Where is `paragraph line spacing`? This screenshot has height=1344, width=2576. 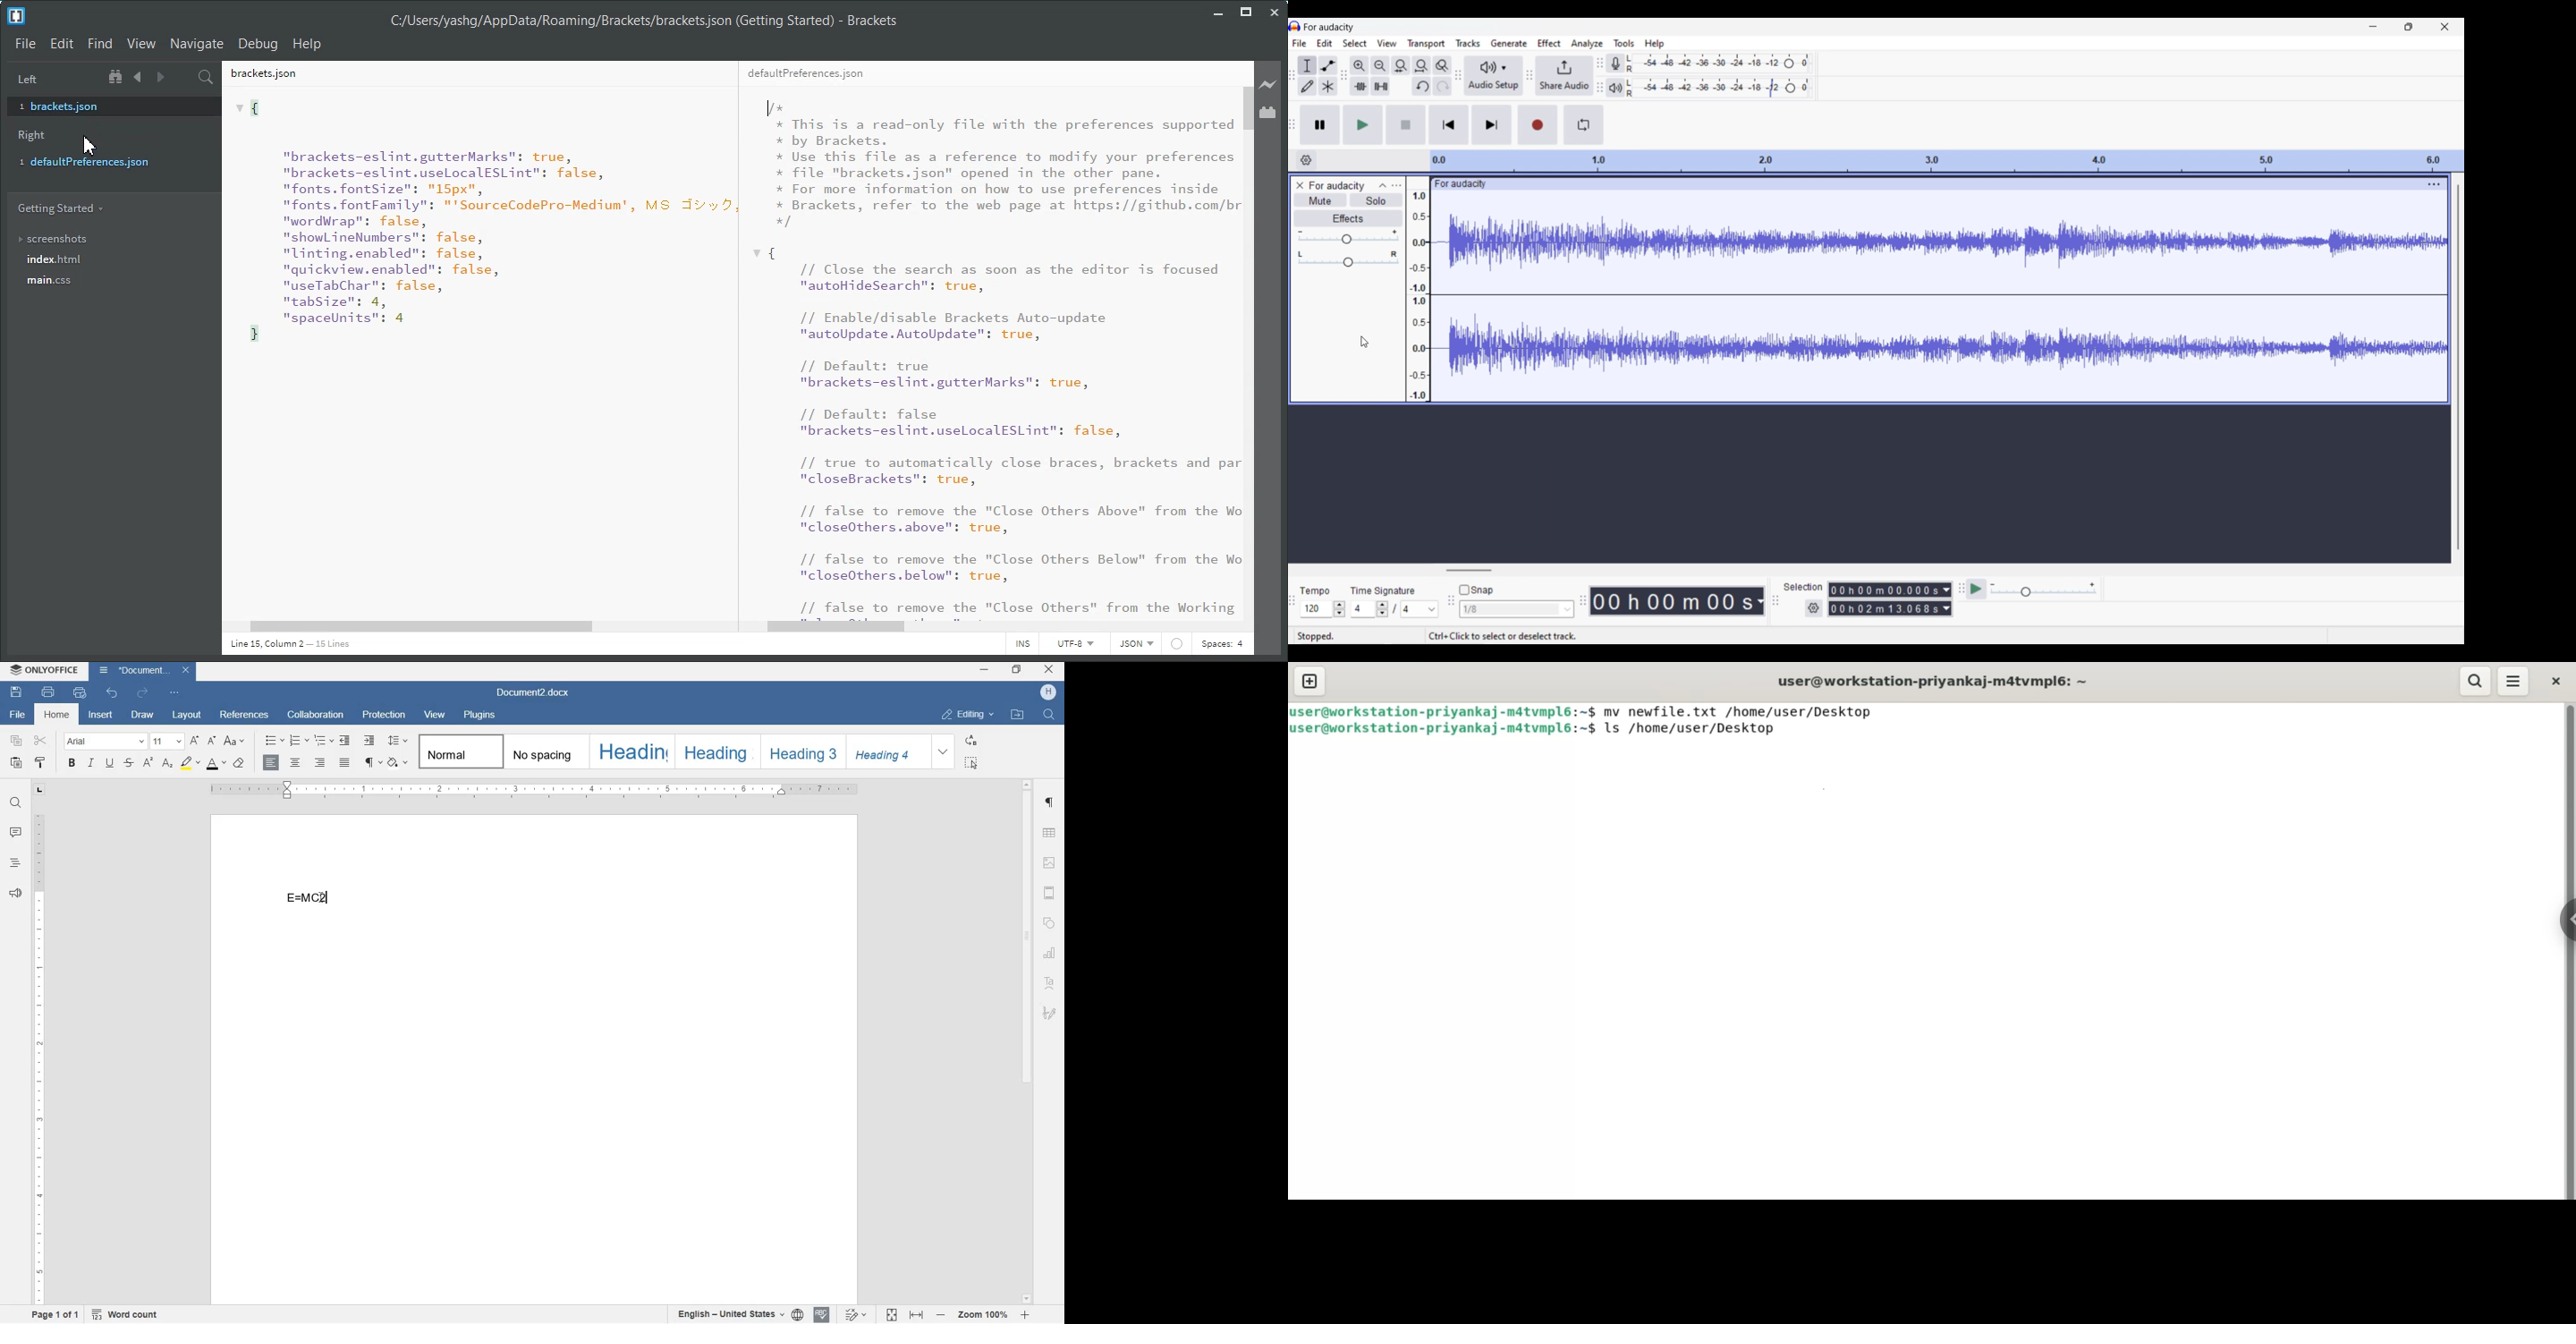 paragraph line spacing is located at coordinates (397, 741).